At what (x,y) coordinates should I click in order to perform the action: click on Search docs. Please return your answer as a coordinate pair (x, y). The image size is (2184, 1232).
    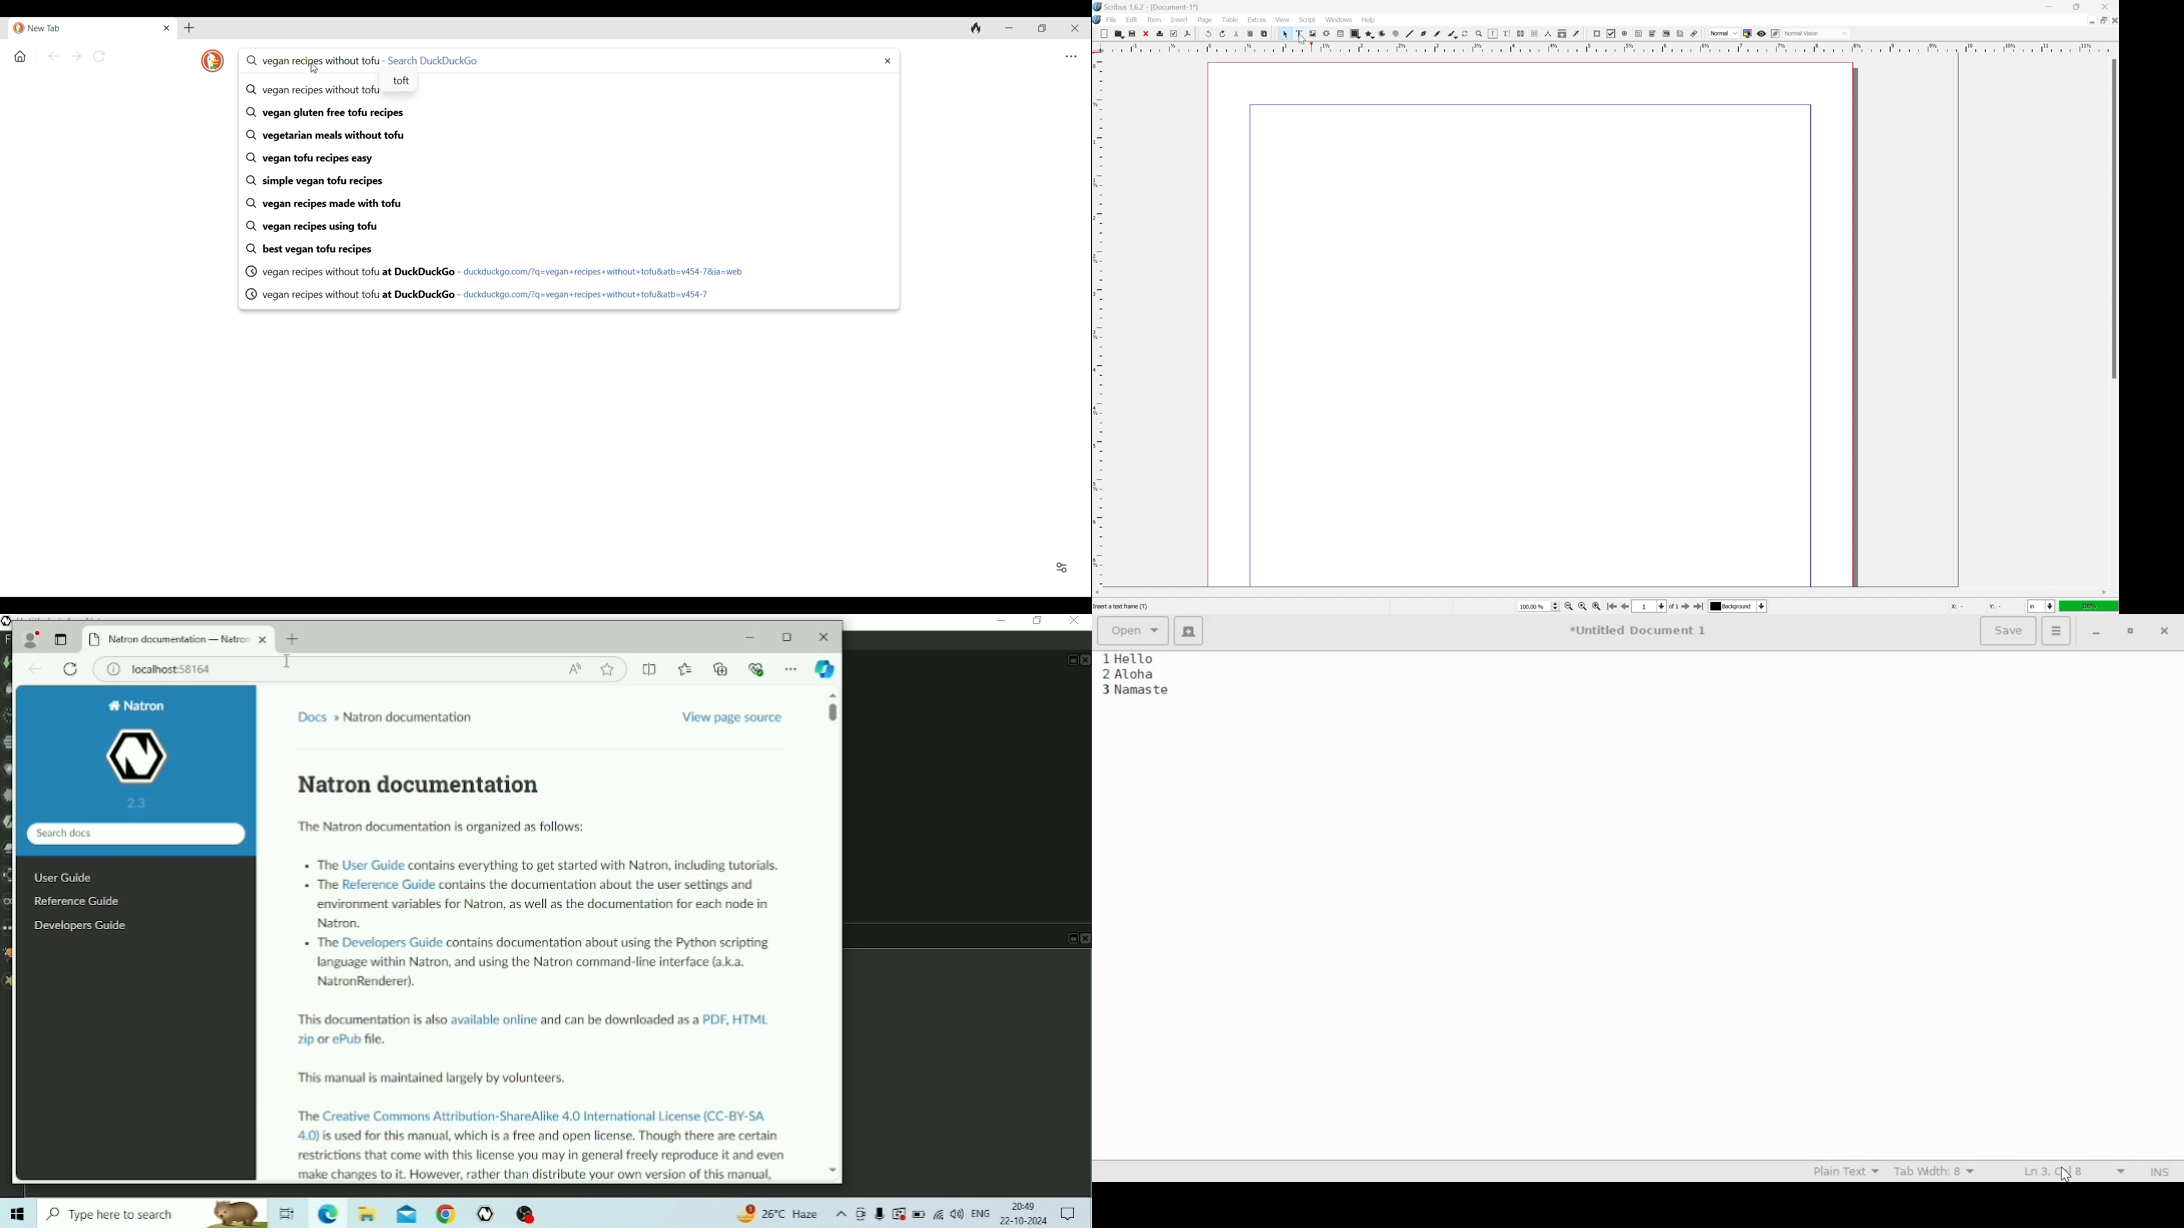
    Looking at the image, I should click on (136, 835).